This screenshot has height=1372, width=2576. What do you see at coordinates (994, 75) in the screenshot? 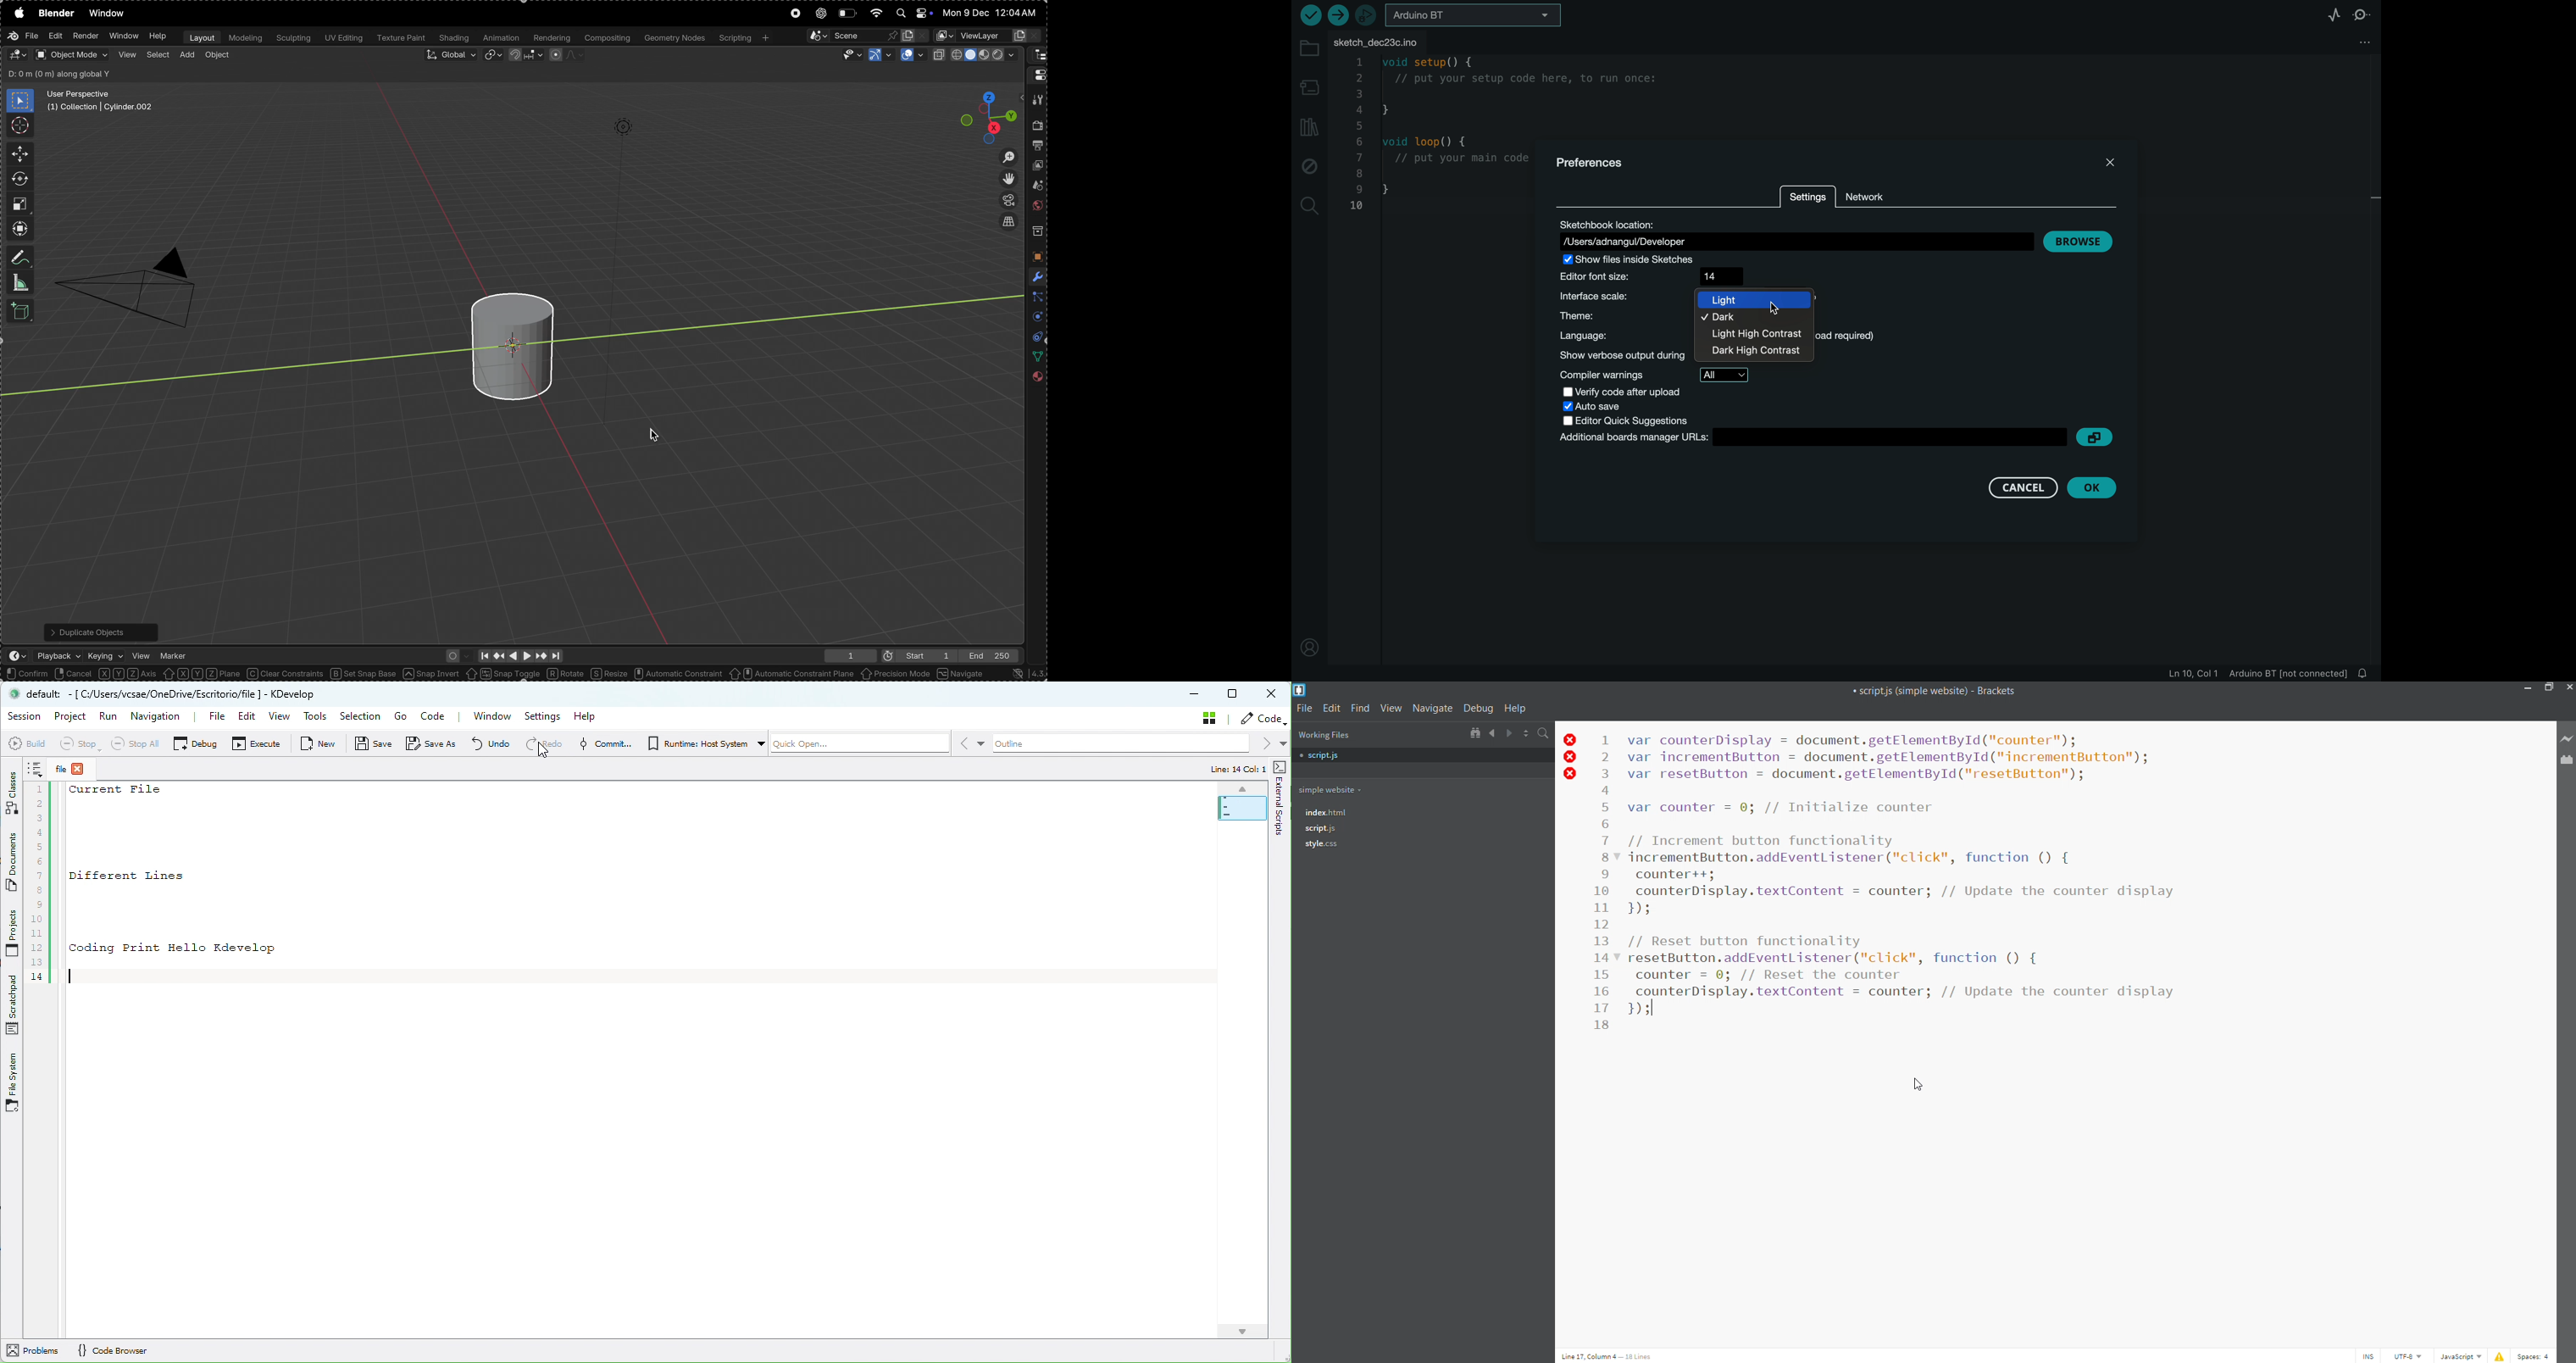
I see `options` at bounding box center [994, 75].